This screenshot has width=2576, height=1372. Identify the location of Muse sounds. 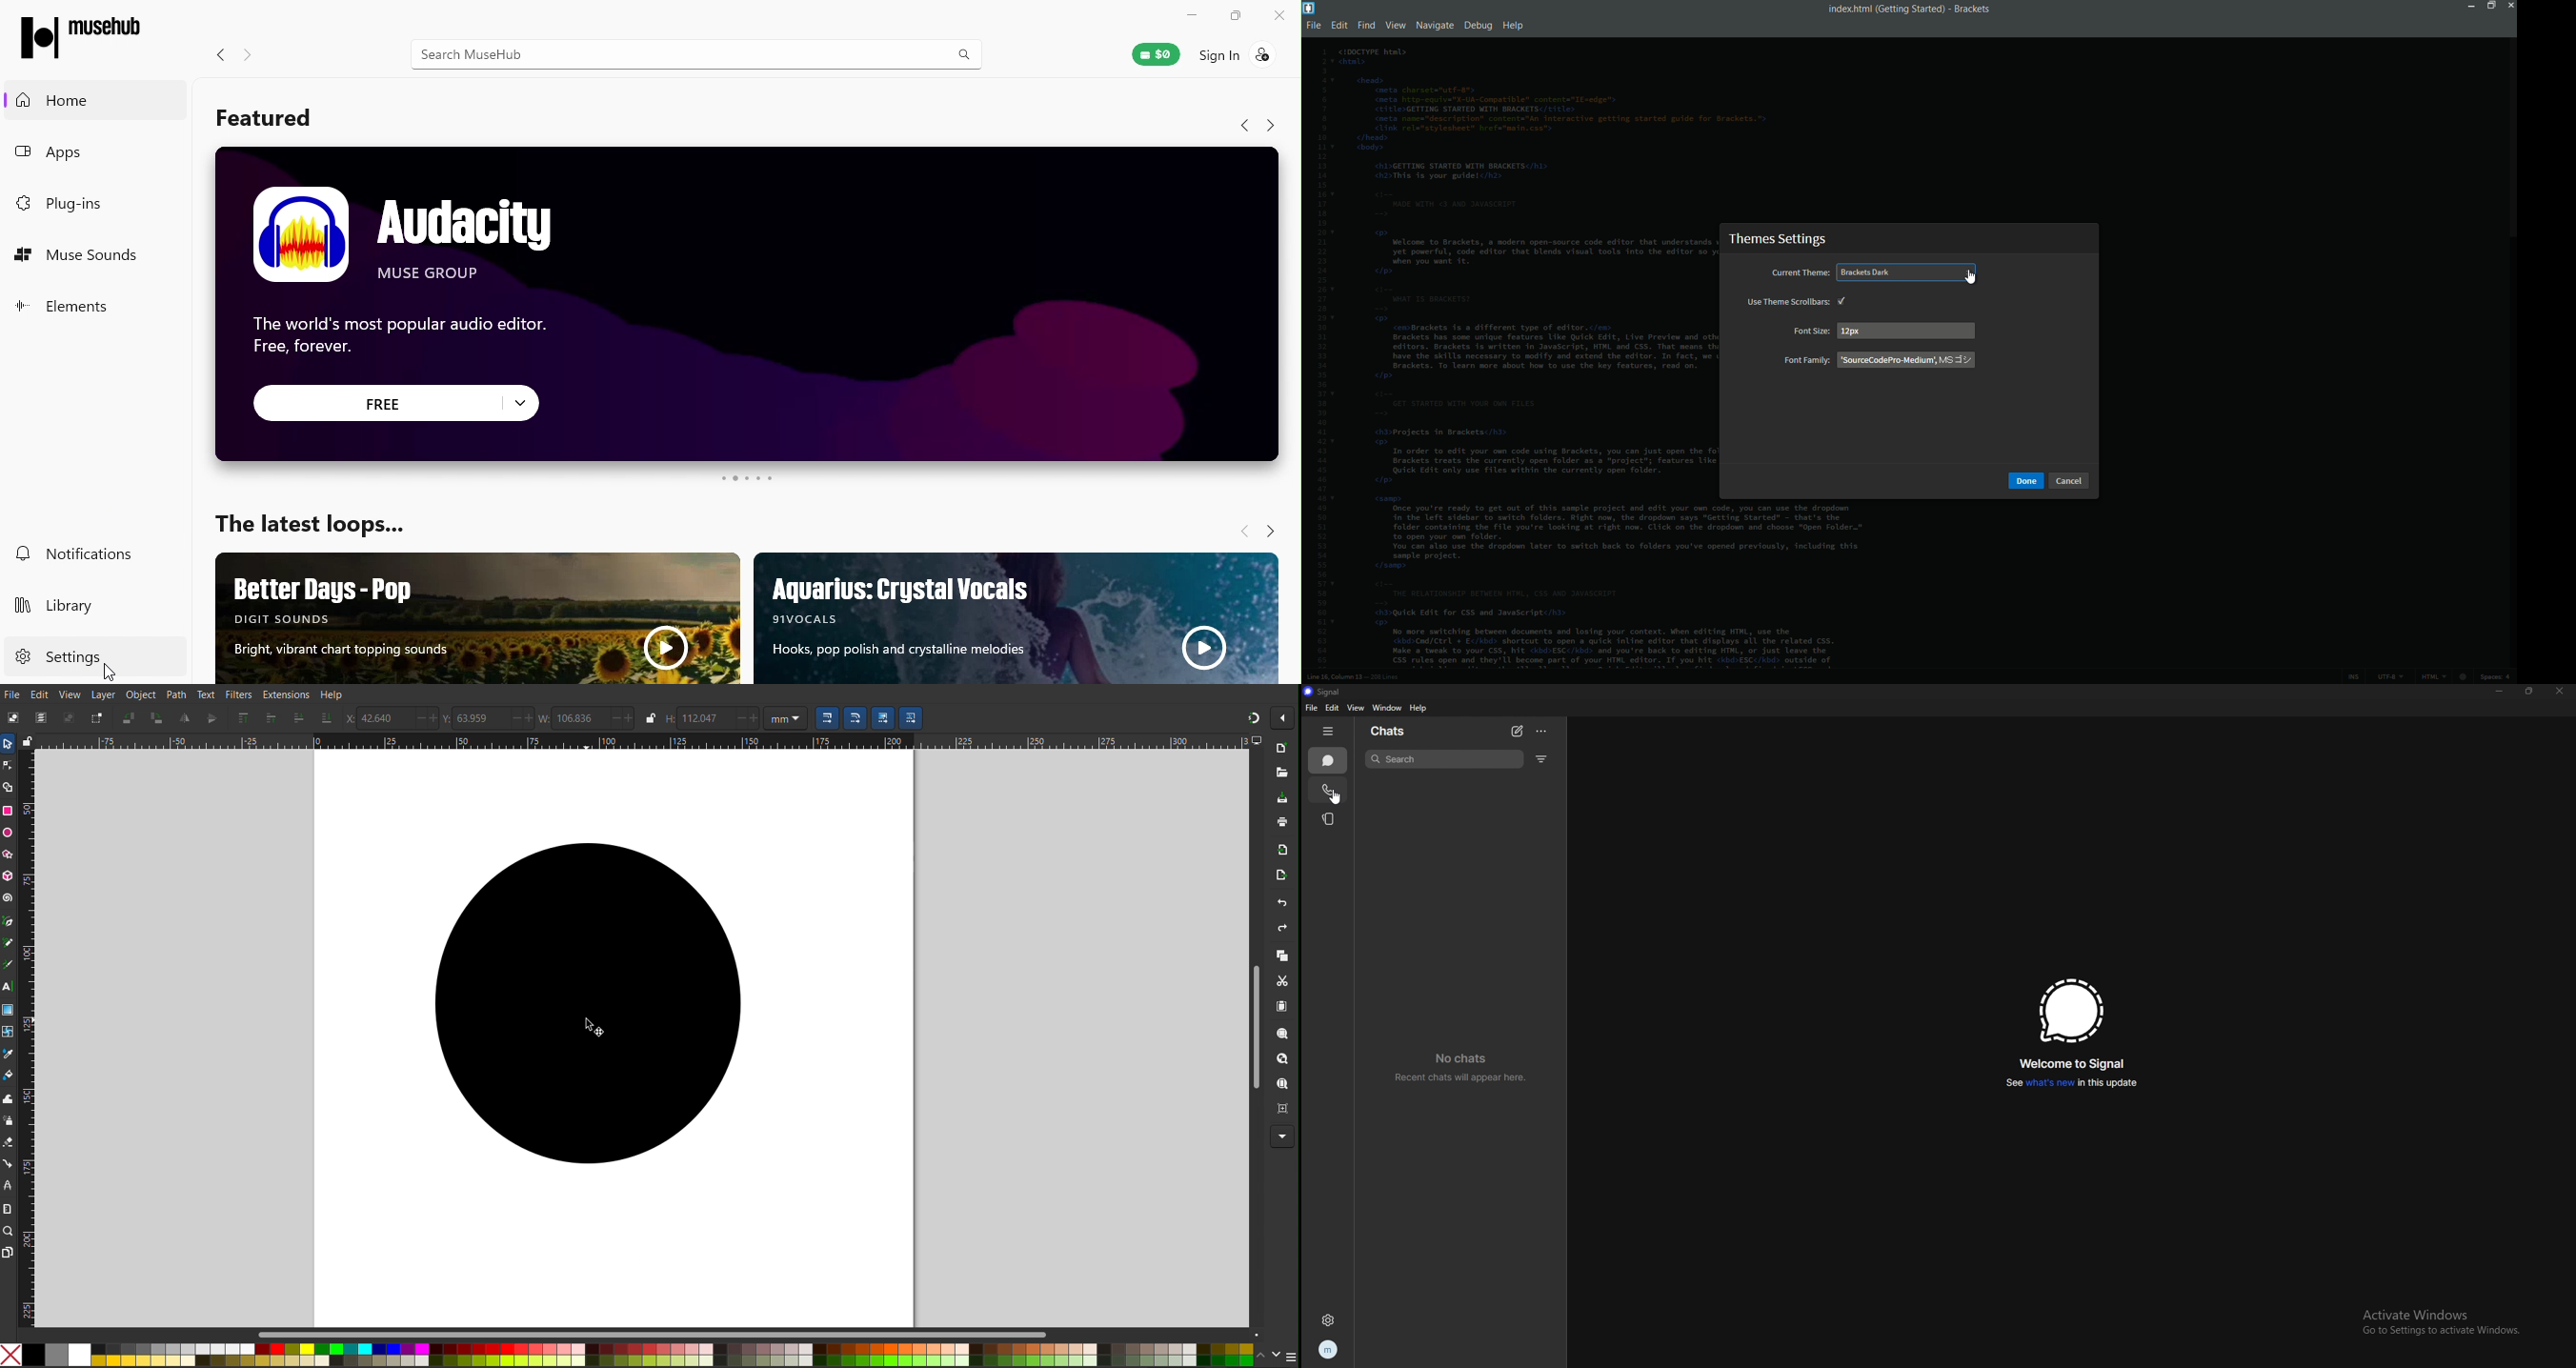
(83, 258).